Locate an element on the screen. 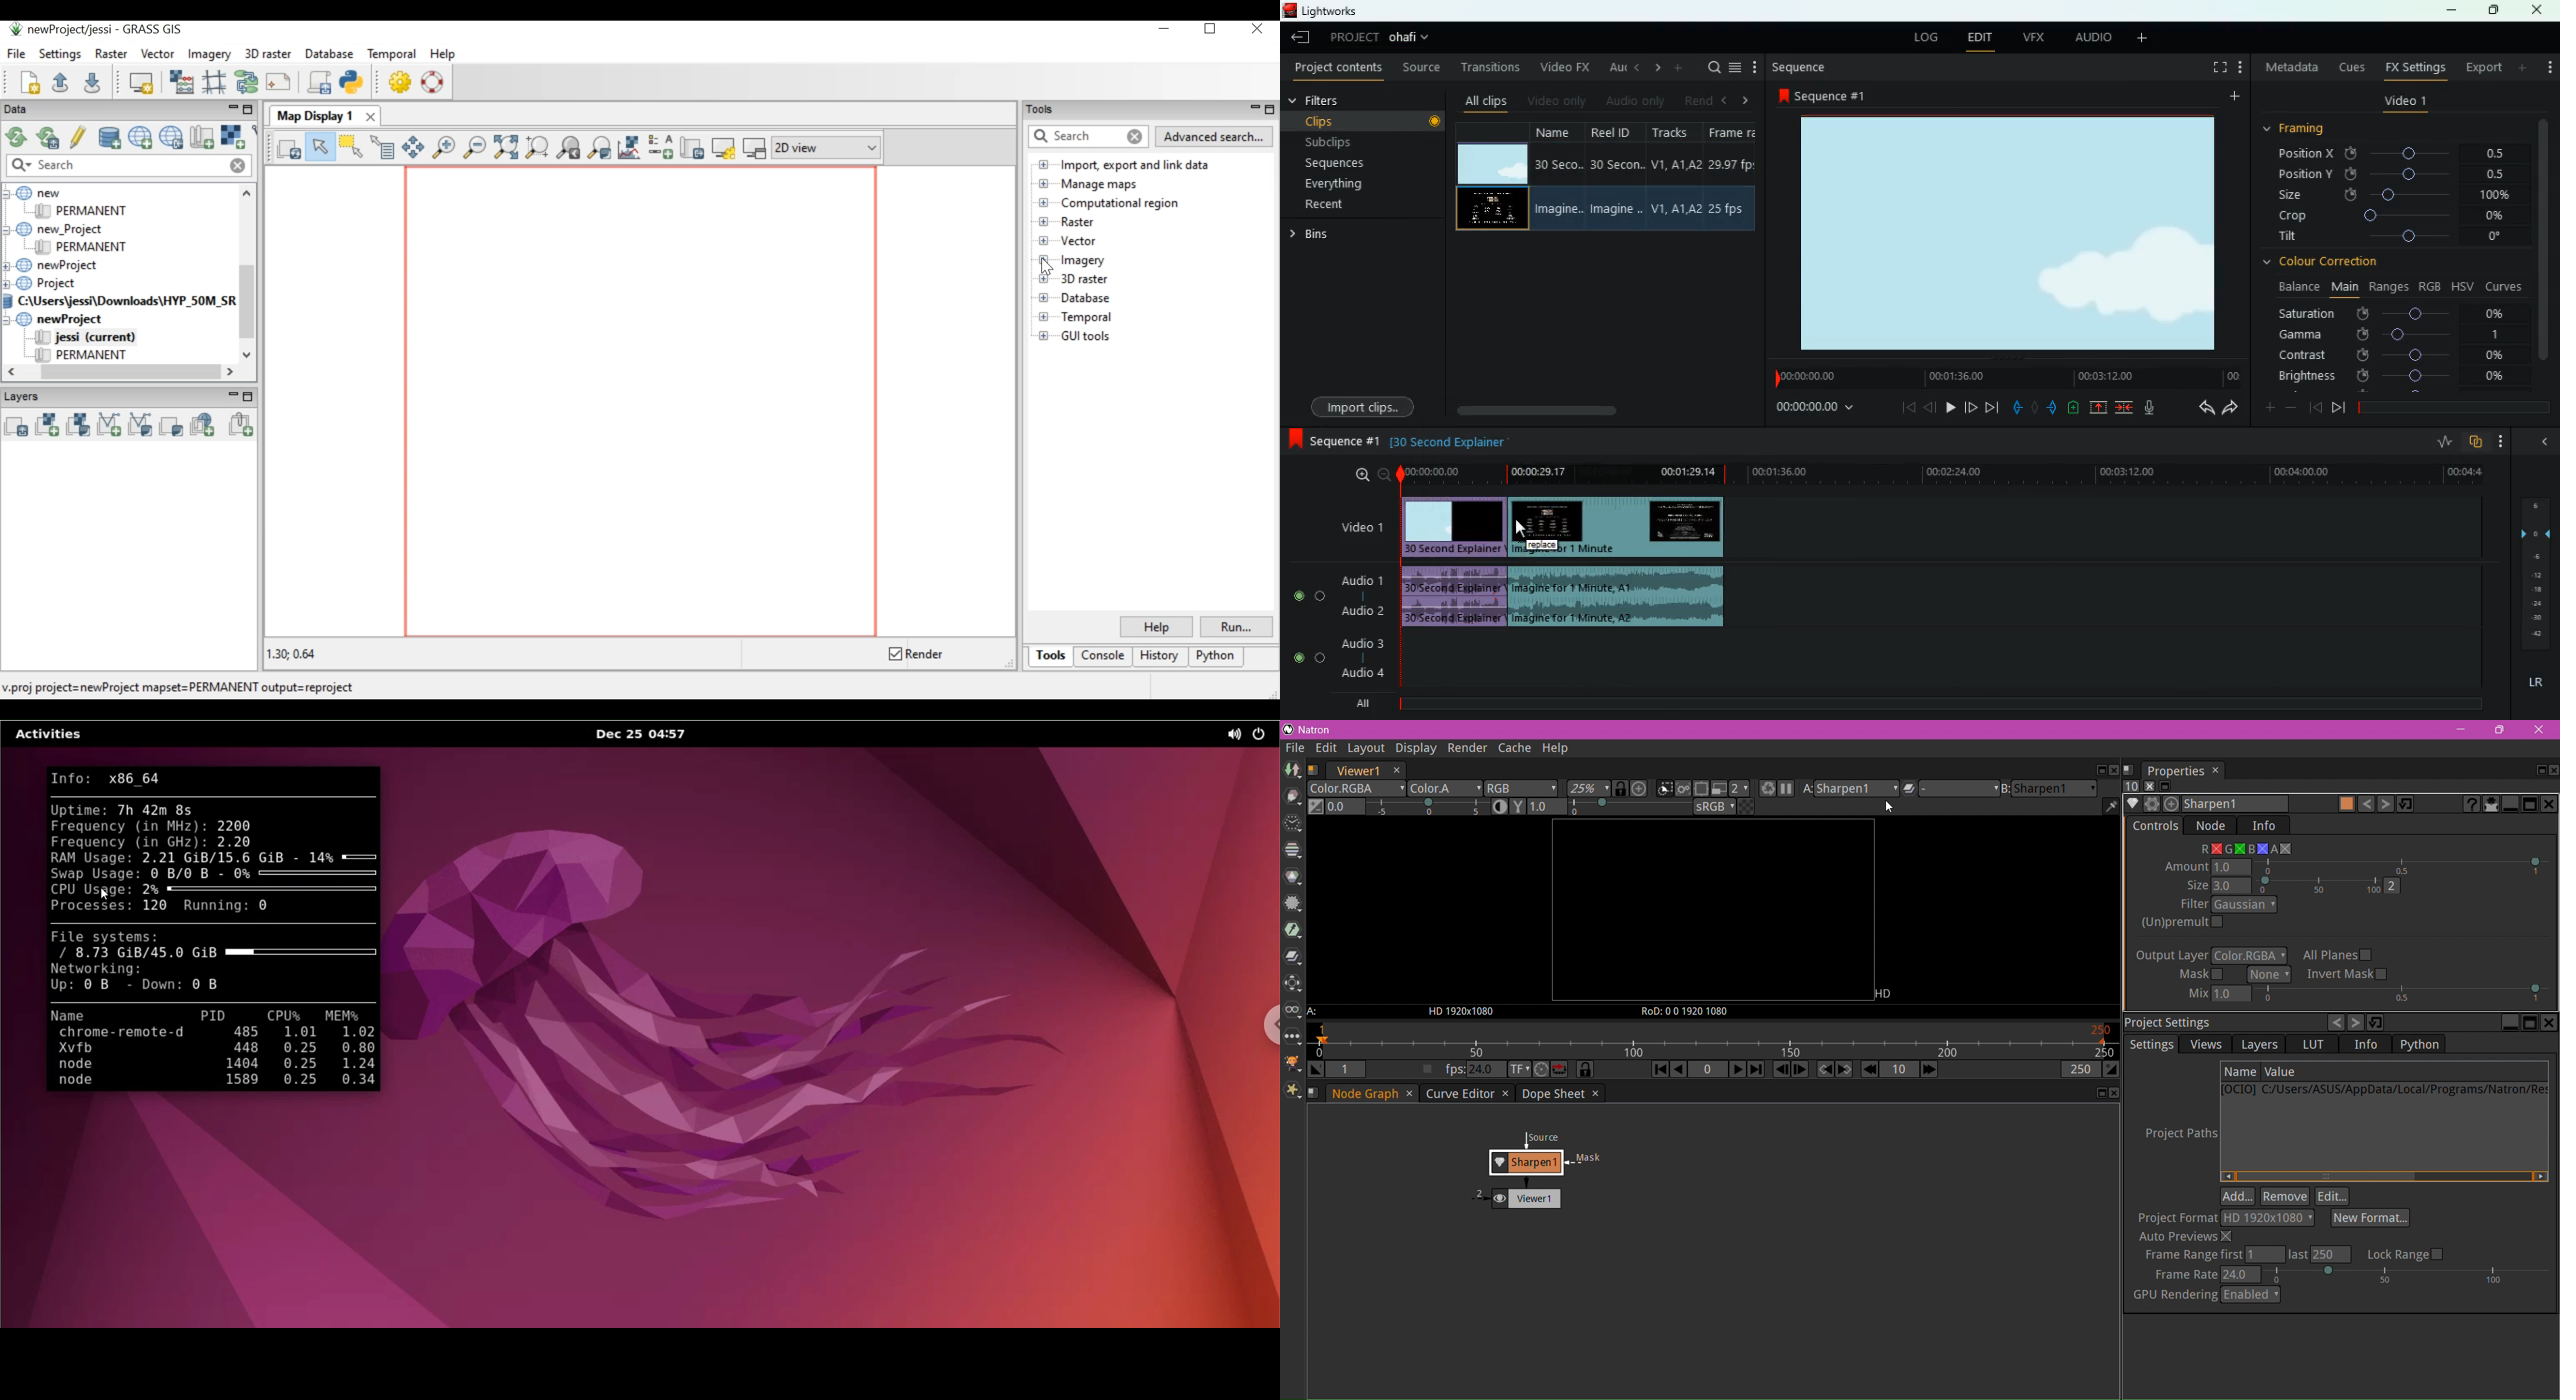 The height and width of the screenshot is (1400, 2576). play is located at coordinates (1947, 407).